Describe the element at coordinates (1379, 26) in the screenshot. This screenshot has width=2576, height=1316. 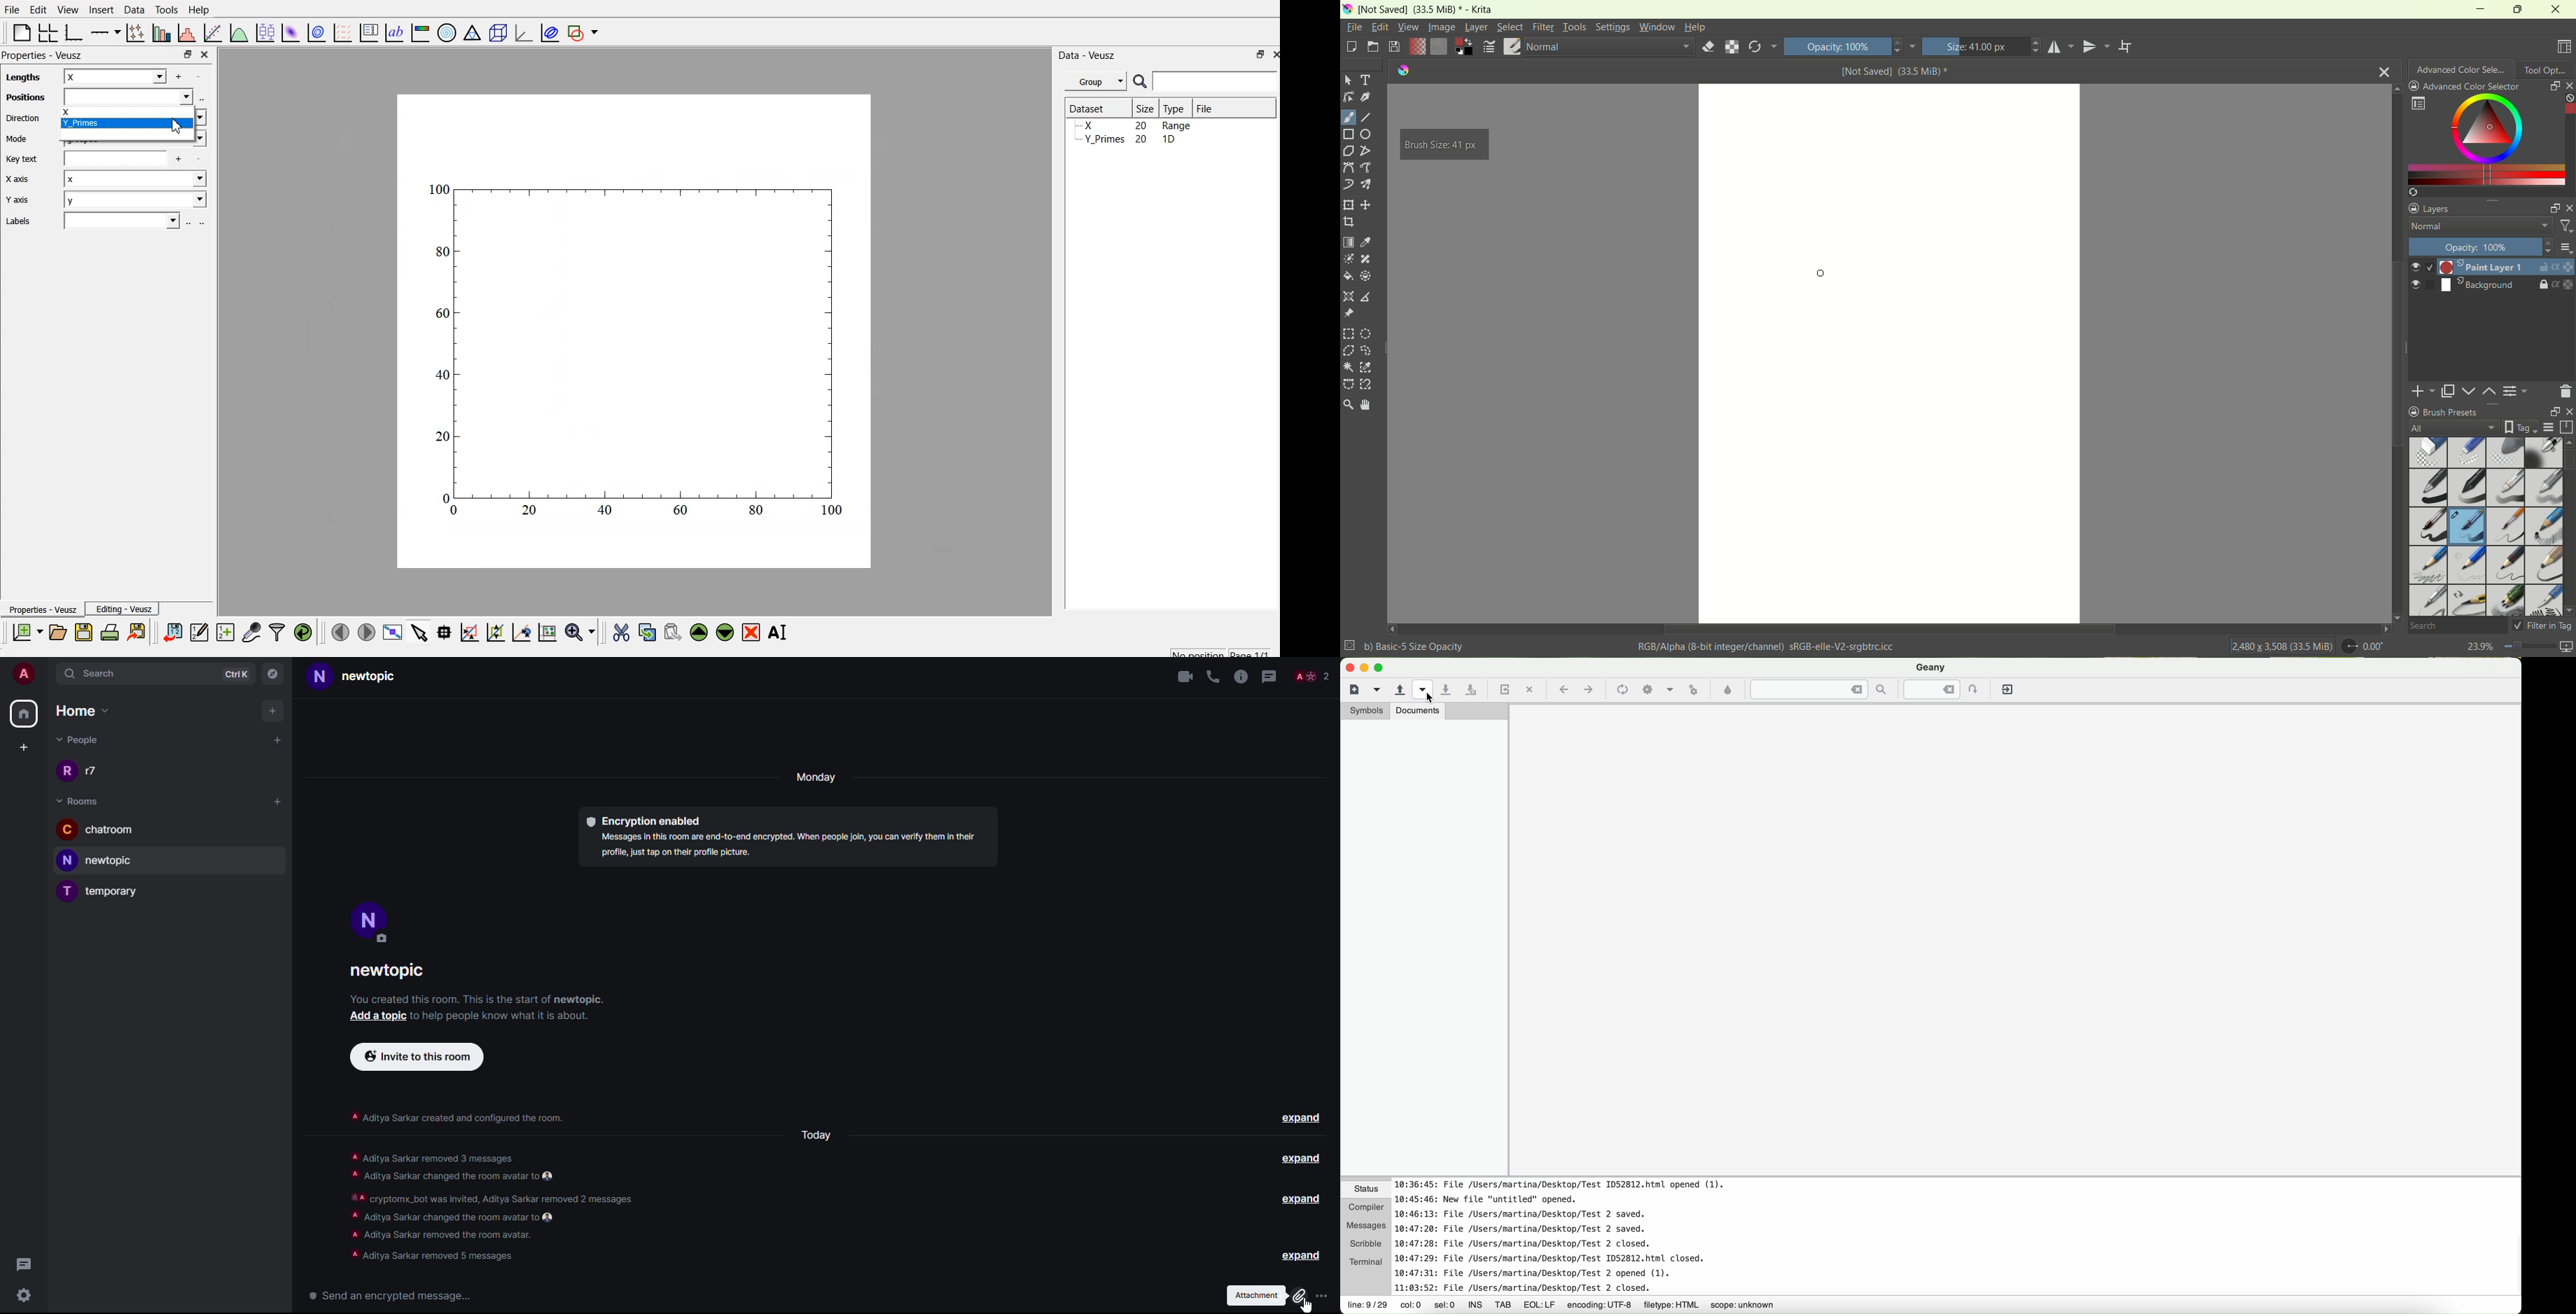
I see `edit` at that location.